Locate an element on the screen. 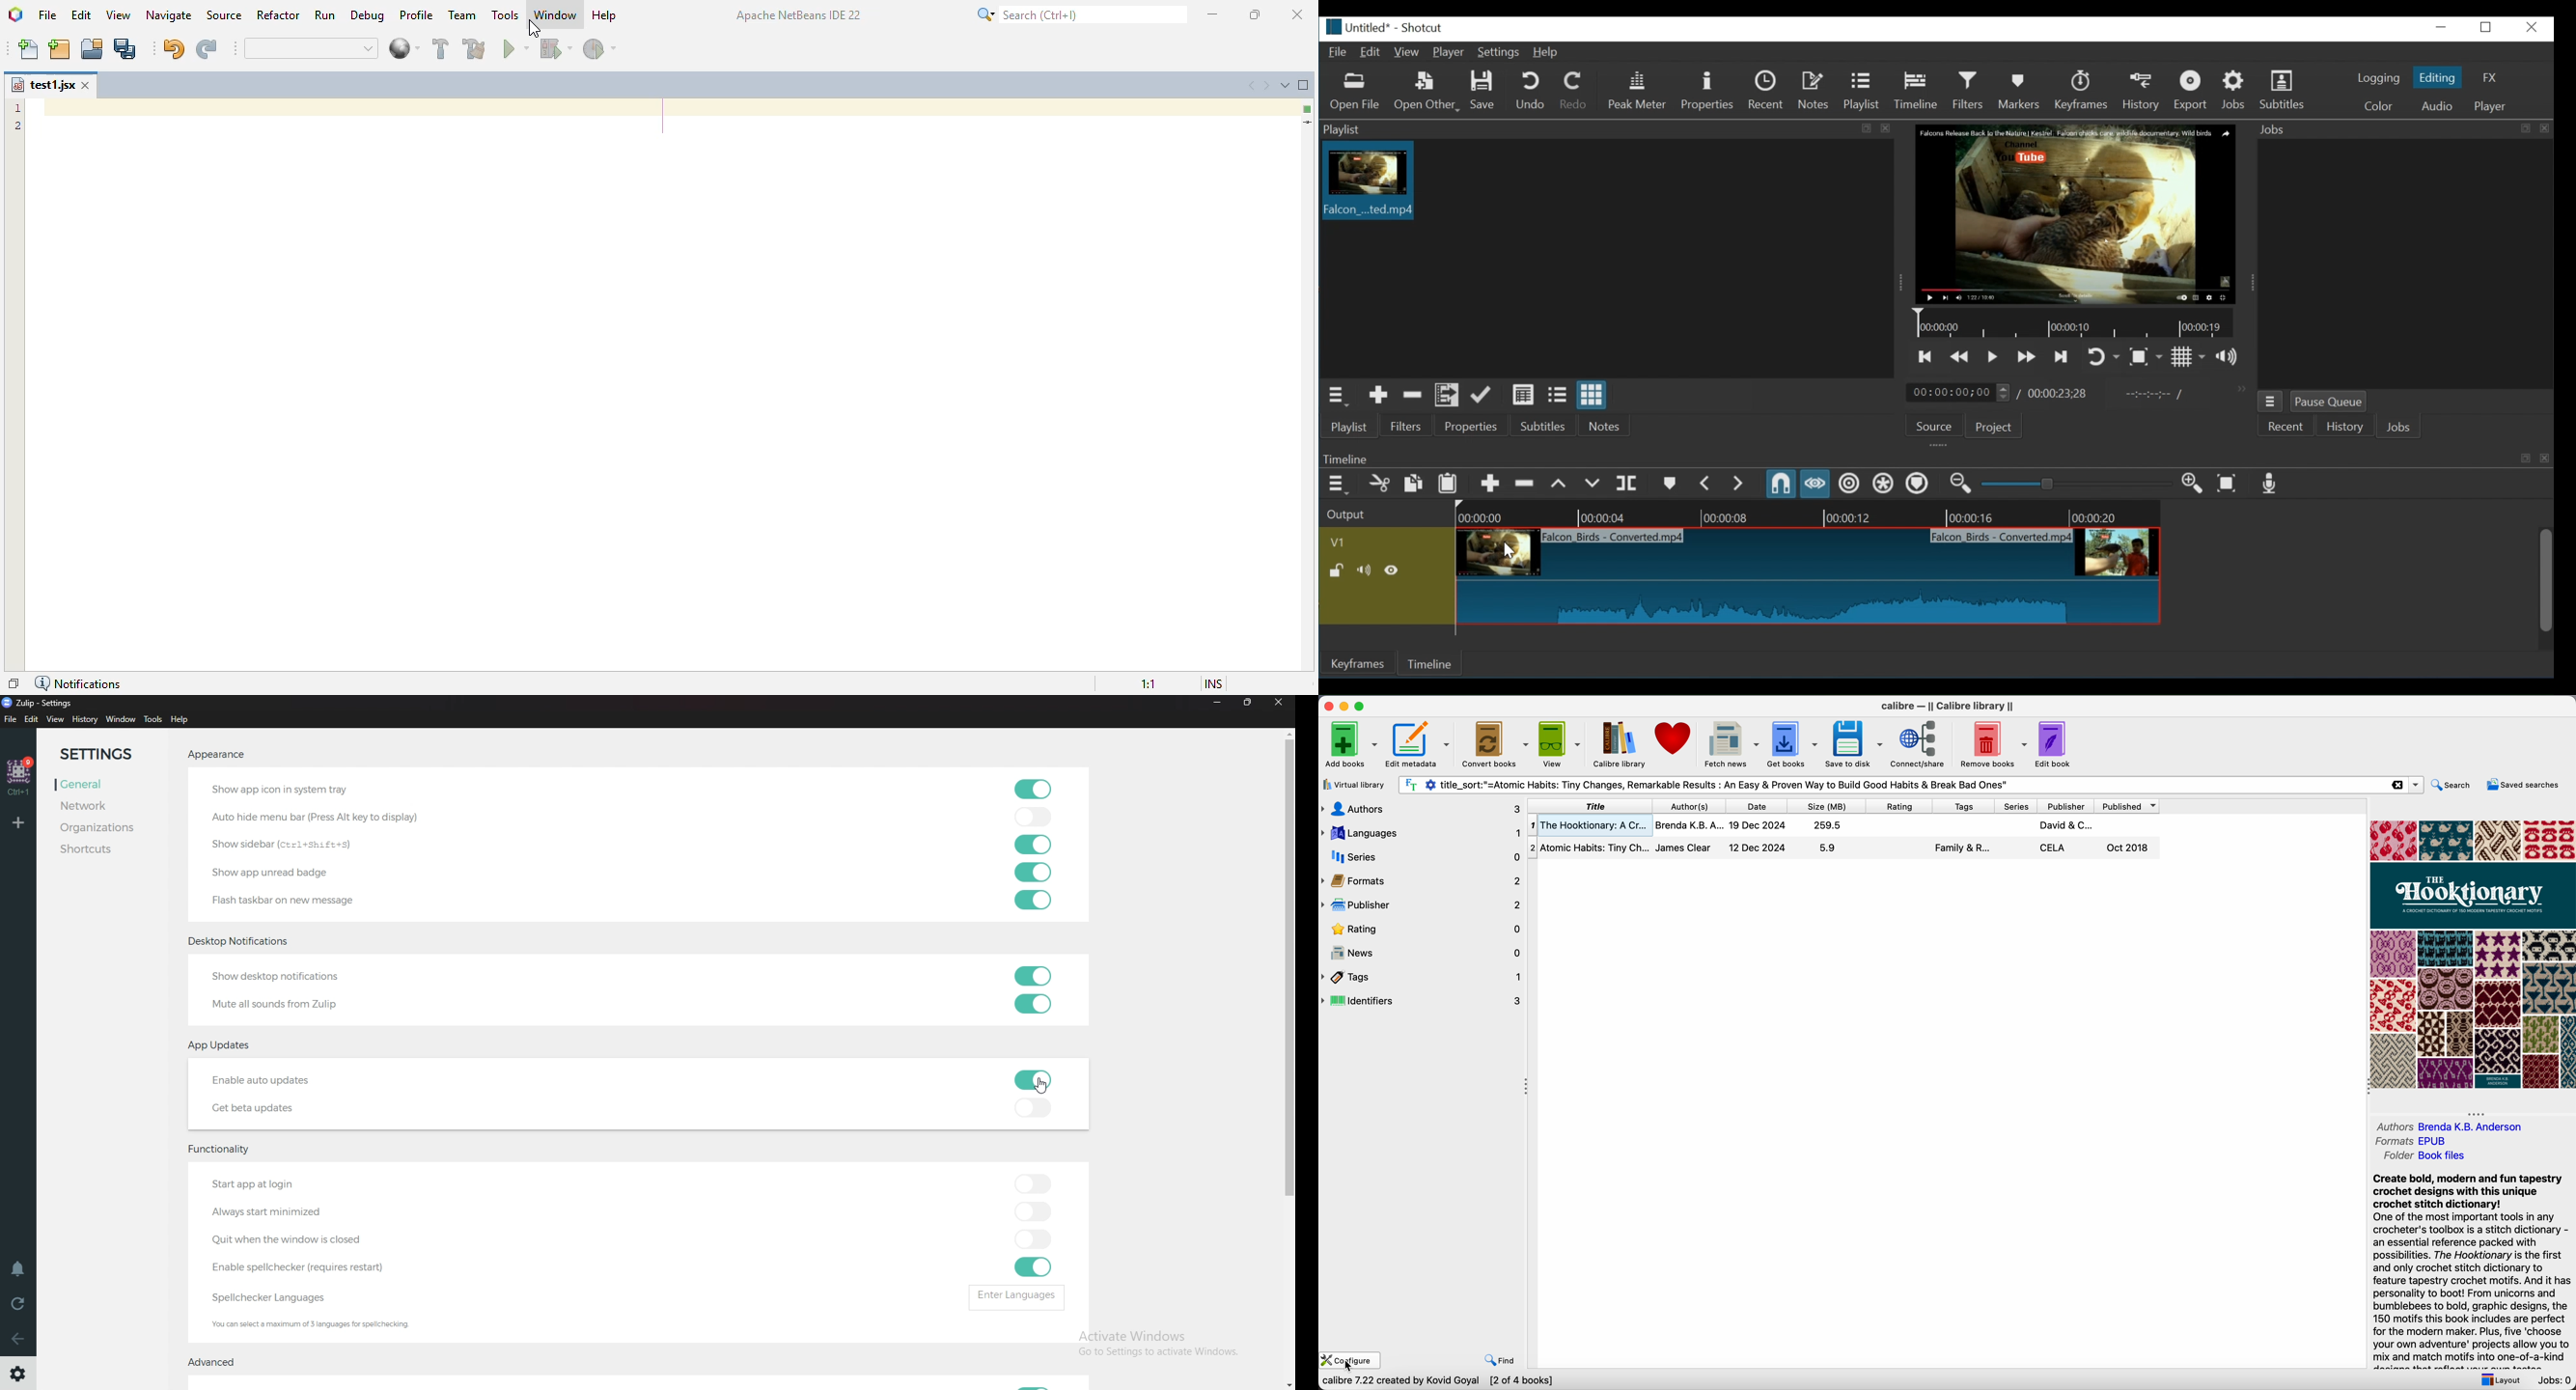 Image resolution: width=2576 pixels, height=1400 pixels. desktop notifications is located at coordinates (248, 940).